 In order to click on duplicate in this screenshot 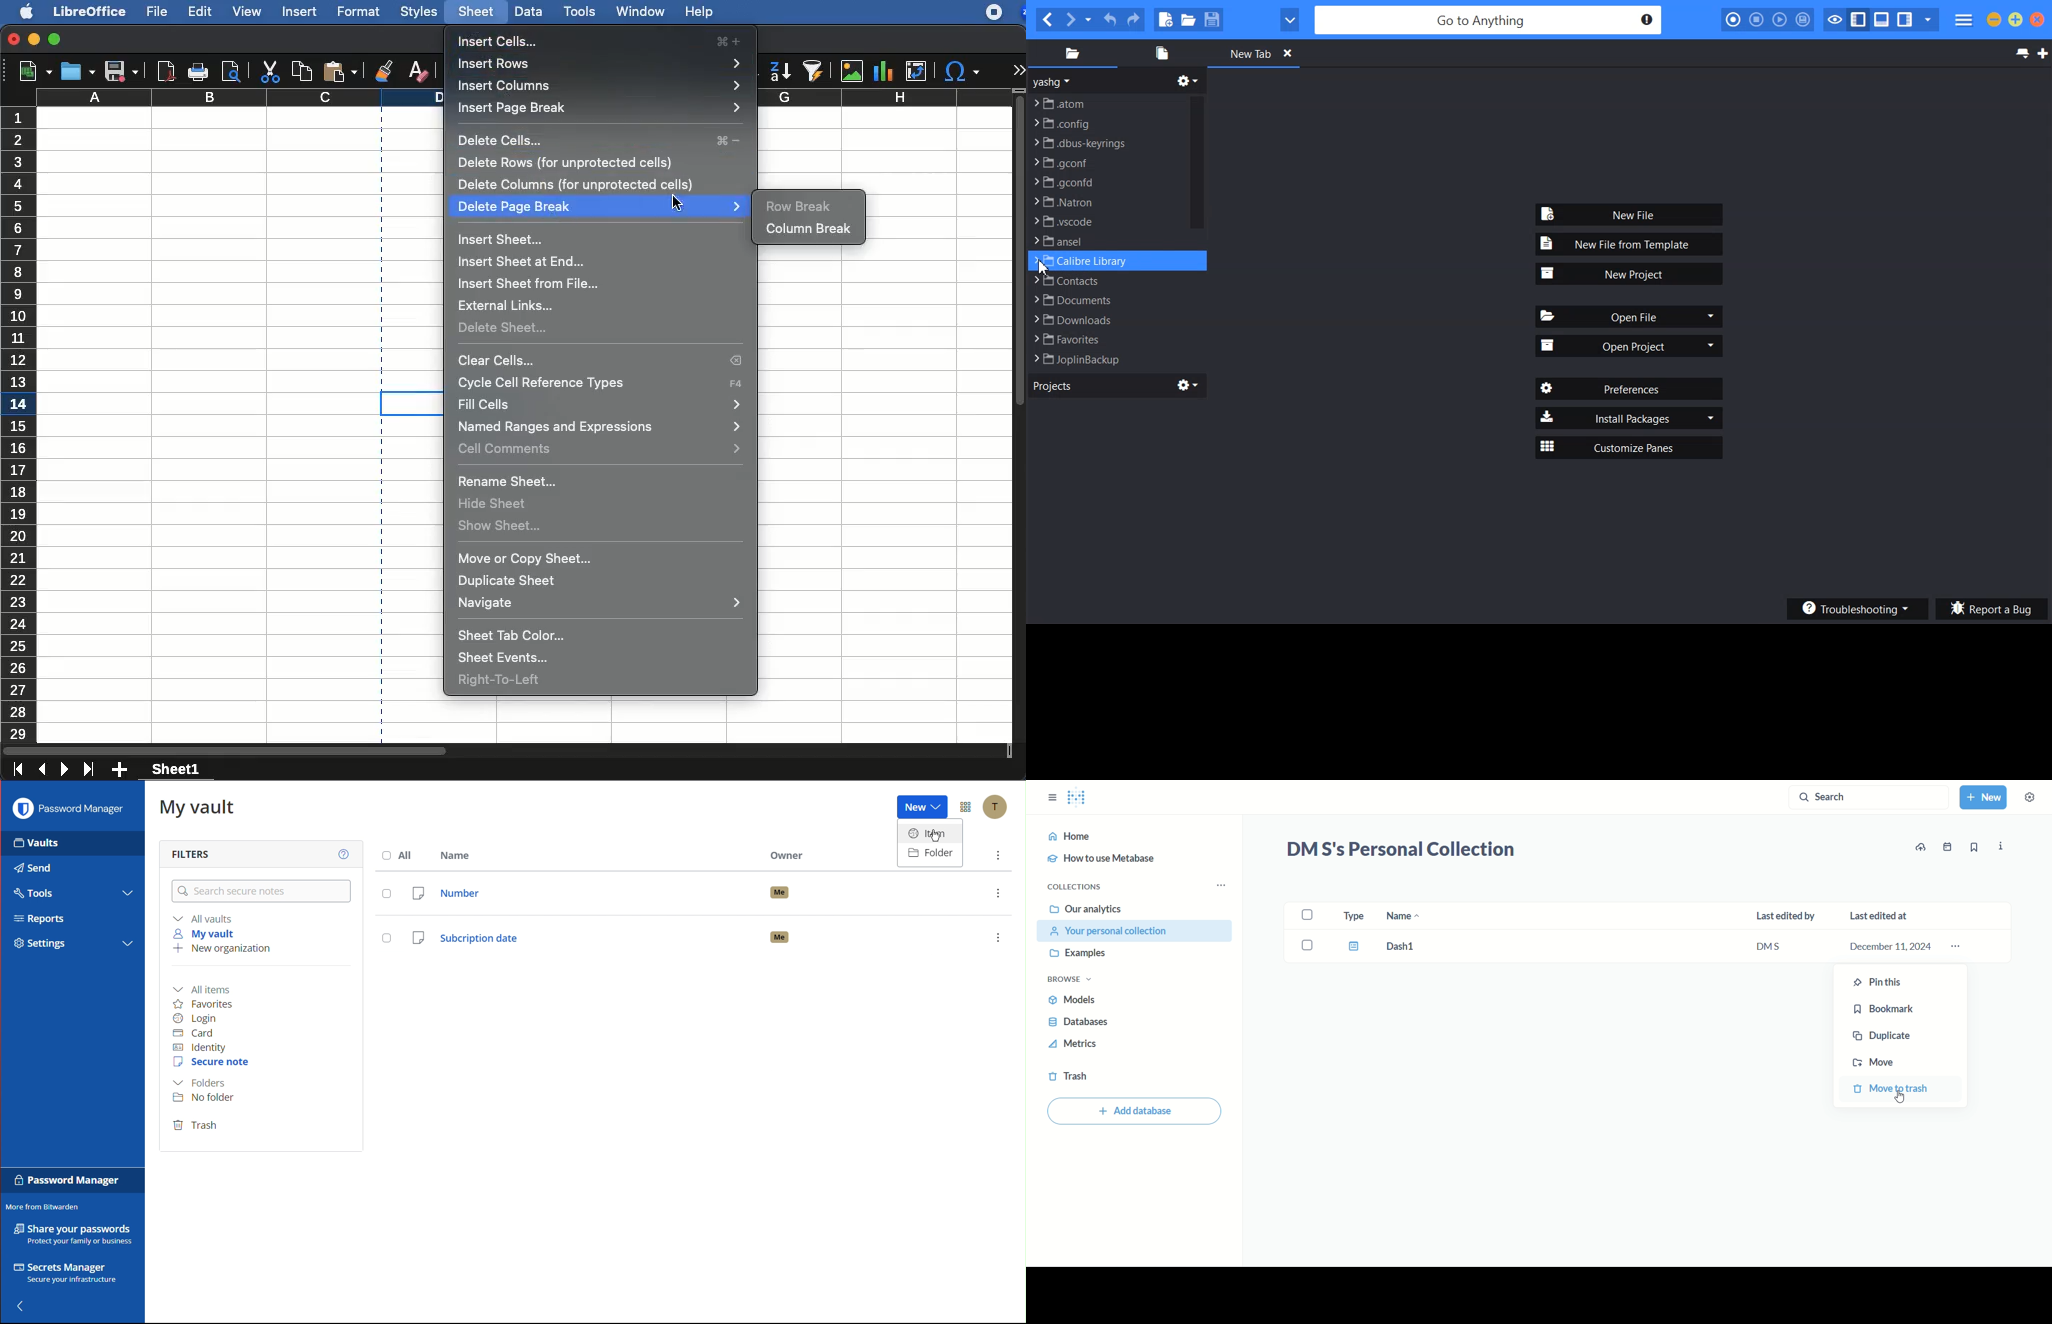, I will do `click(1887, 1038)`.